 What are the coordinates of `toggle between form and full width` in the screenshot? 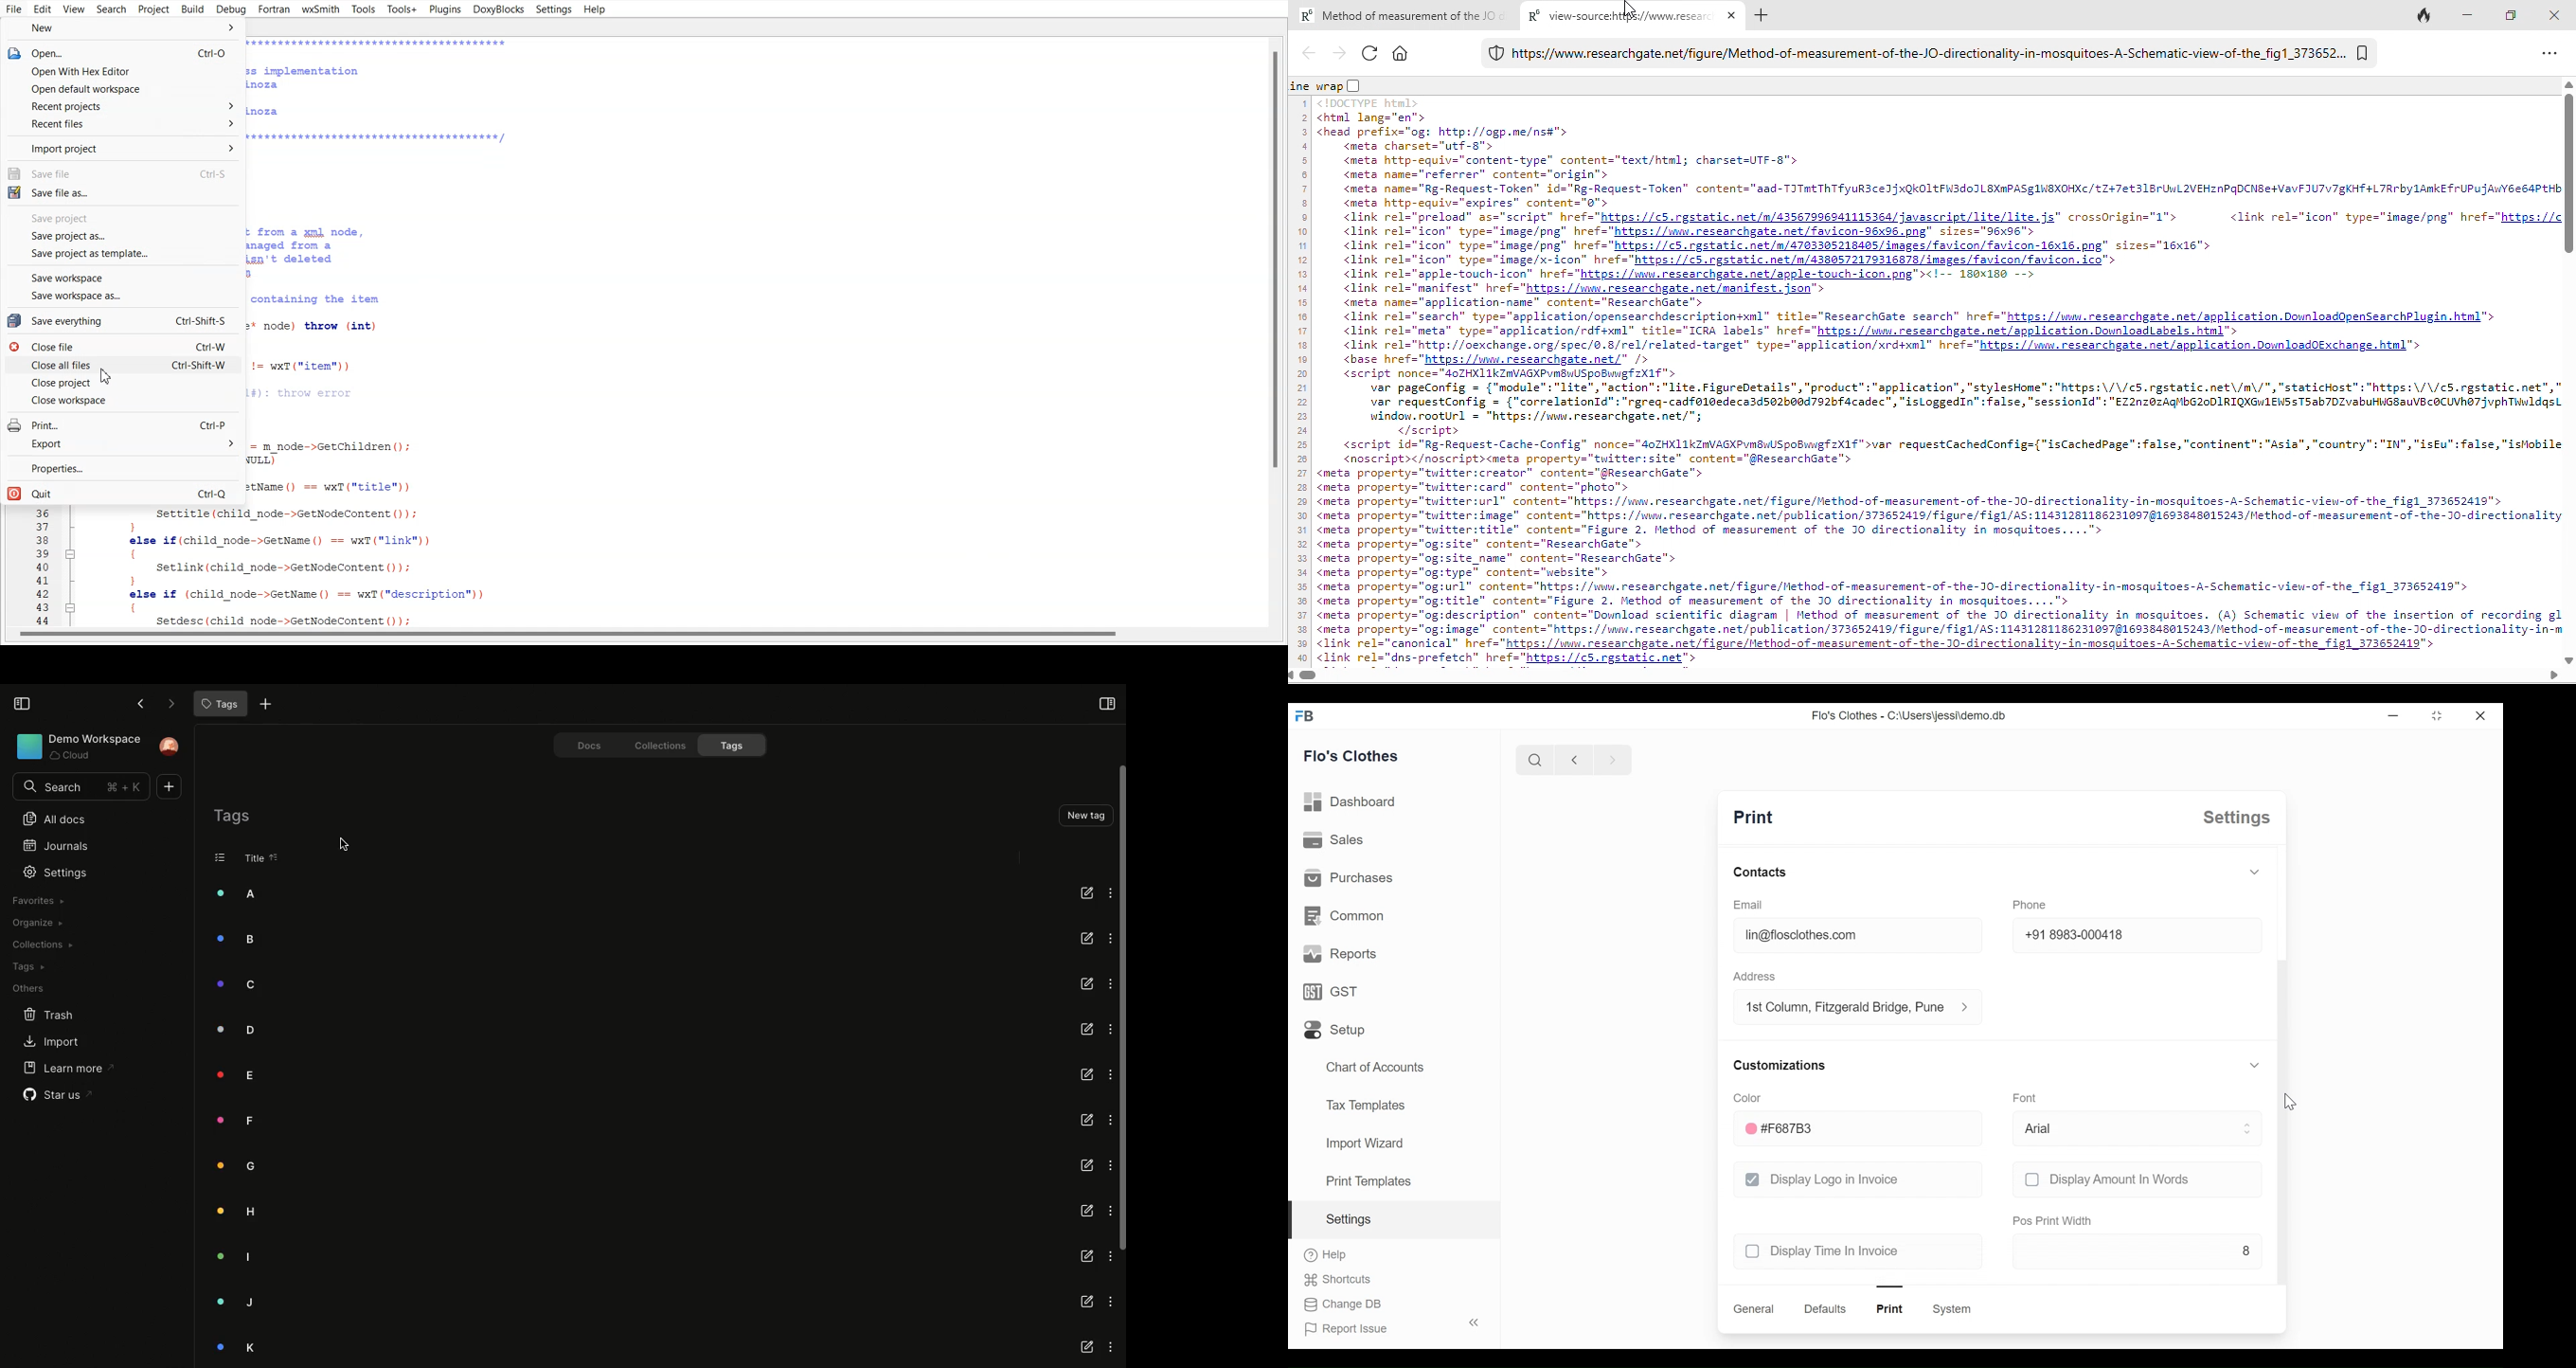 It's located at (2438, 716).